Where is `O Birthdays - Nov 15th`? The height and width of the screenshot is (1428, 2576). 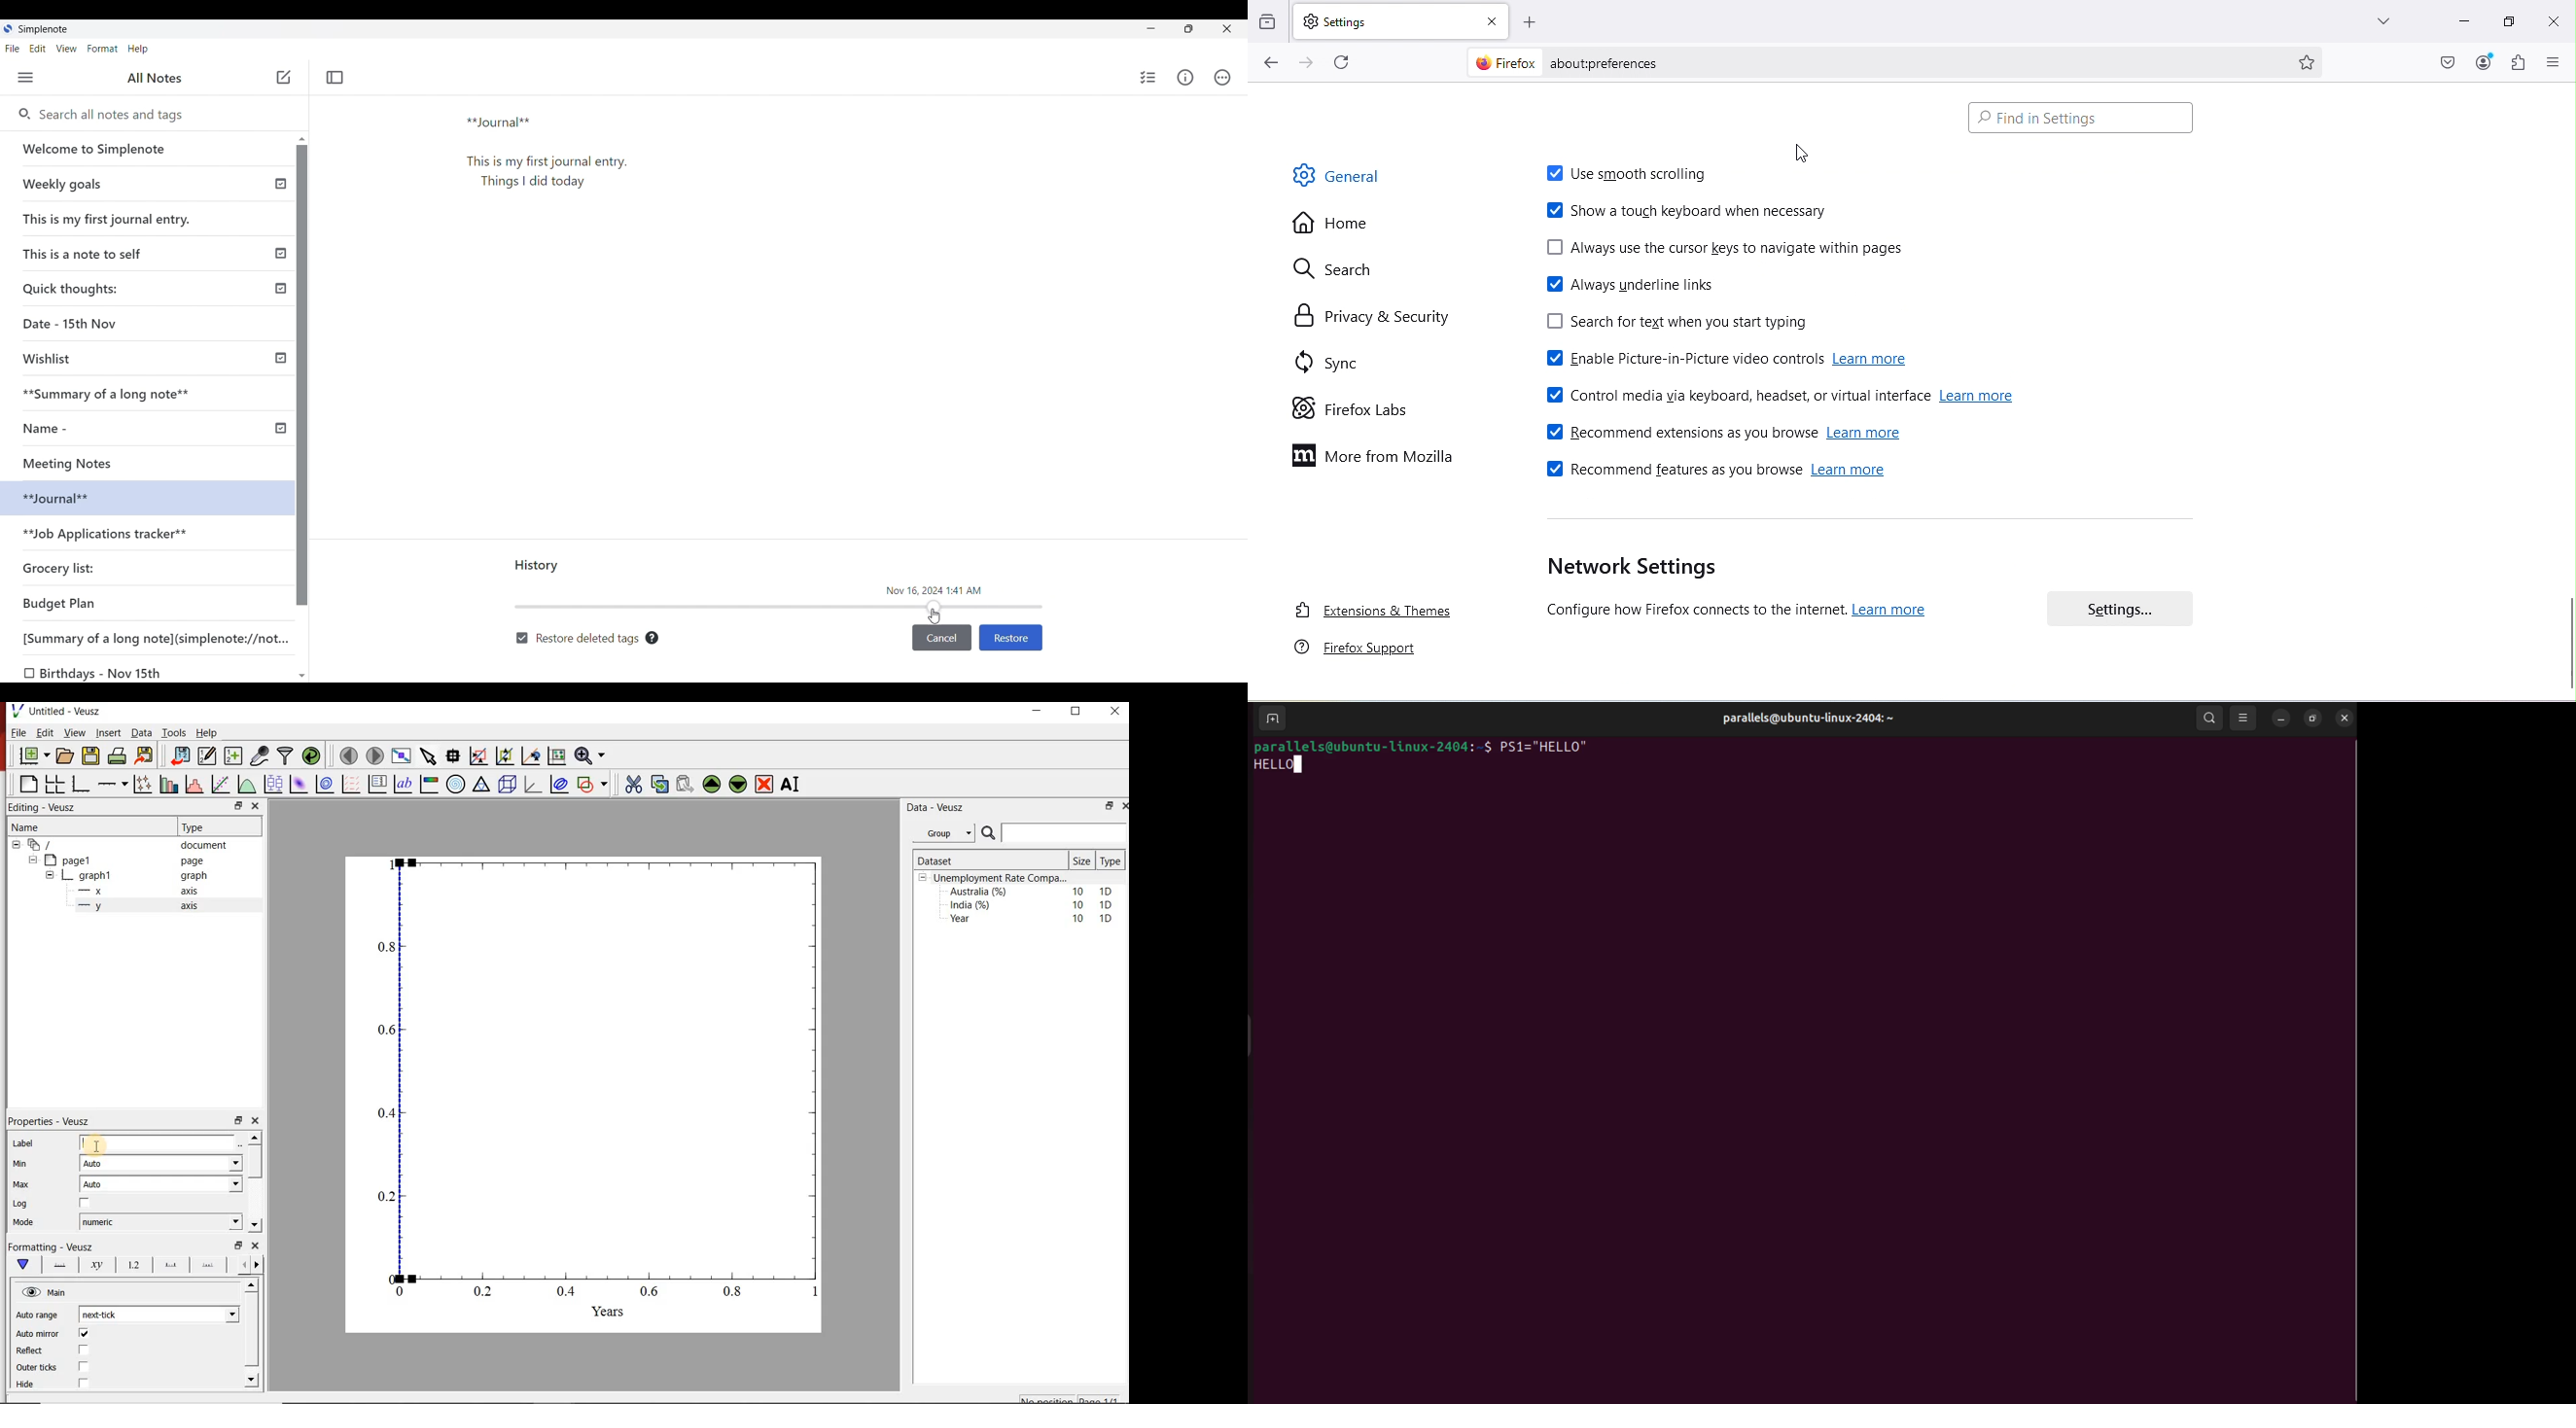 O Birthdays - Nov 15th is located at coordinates (96, 673).